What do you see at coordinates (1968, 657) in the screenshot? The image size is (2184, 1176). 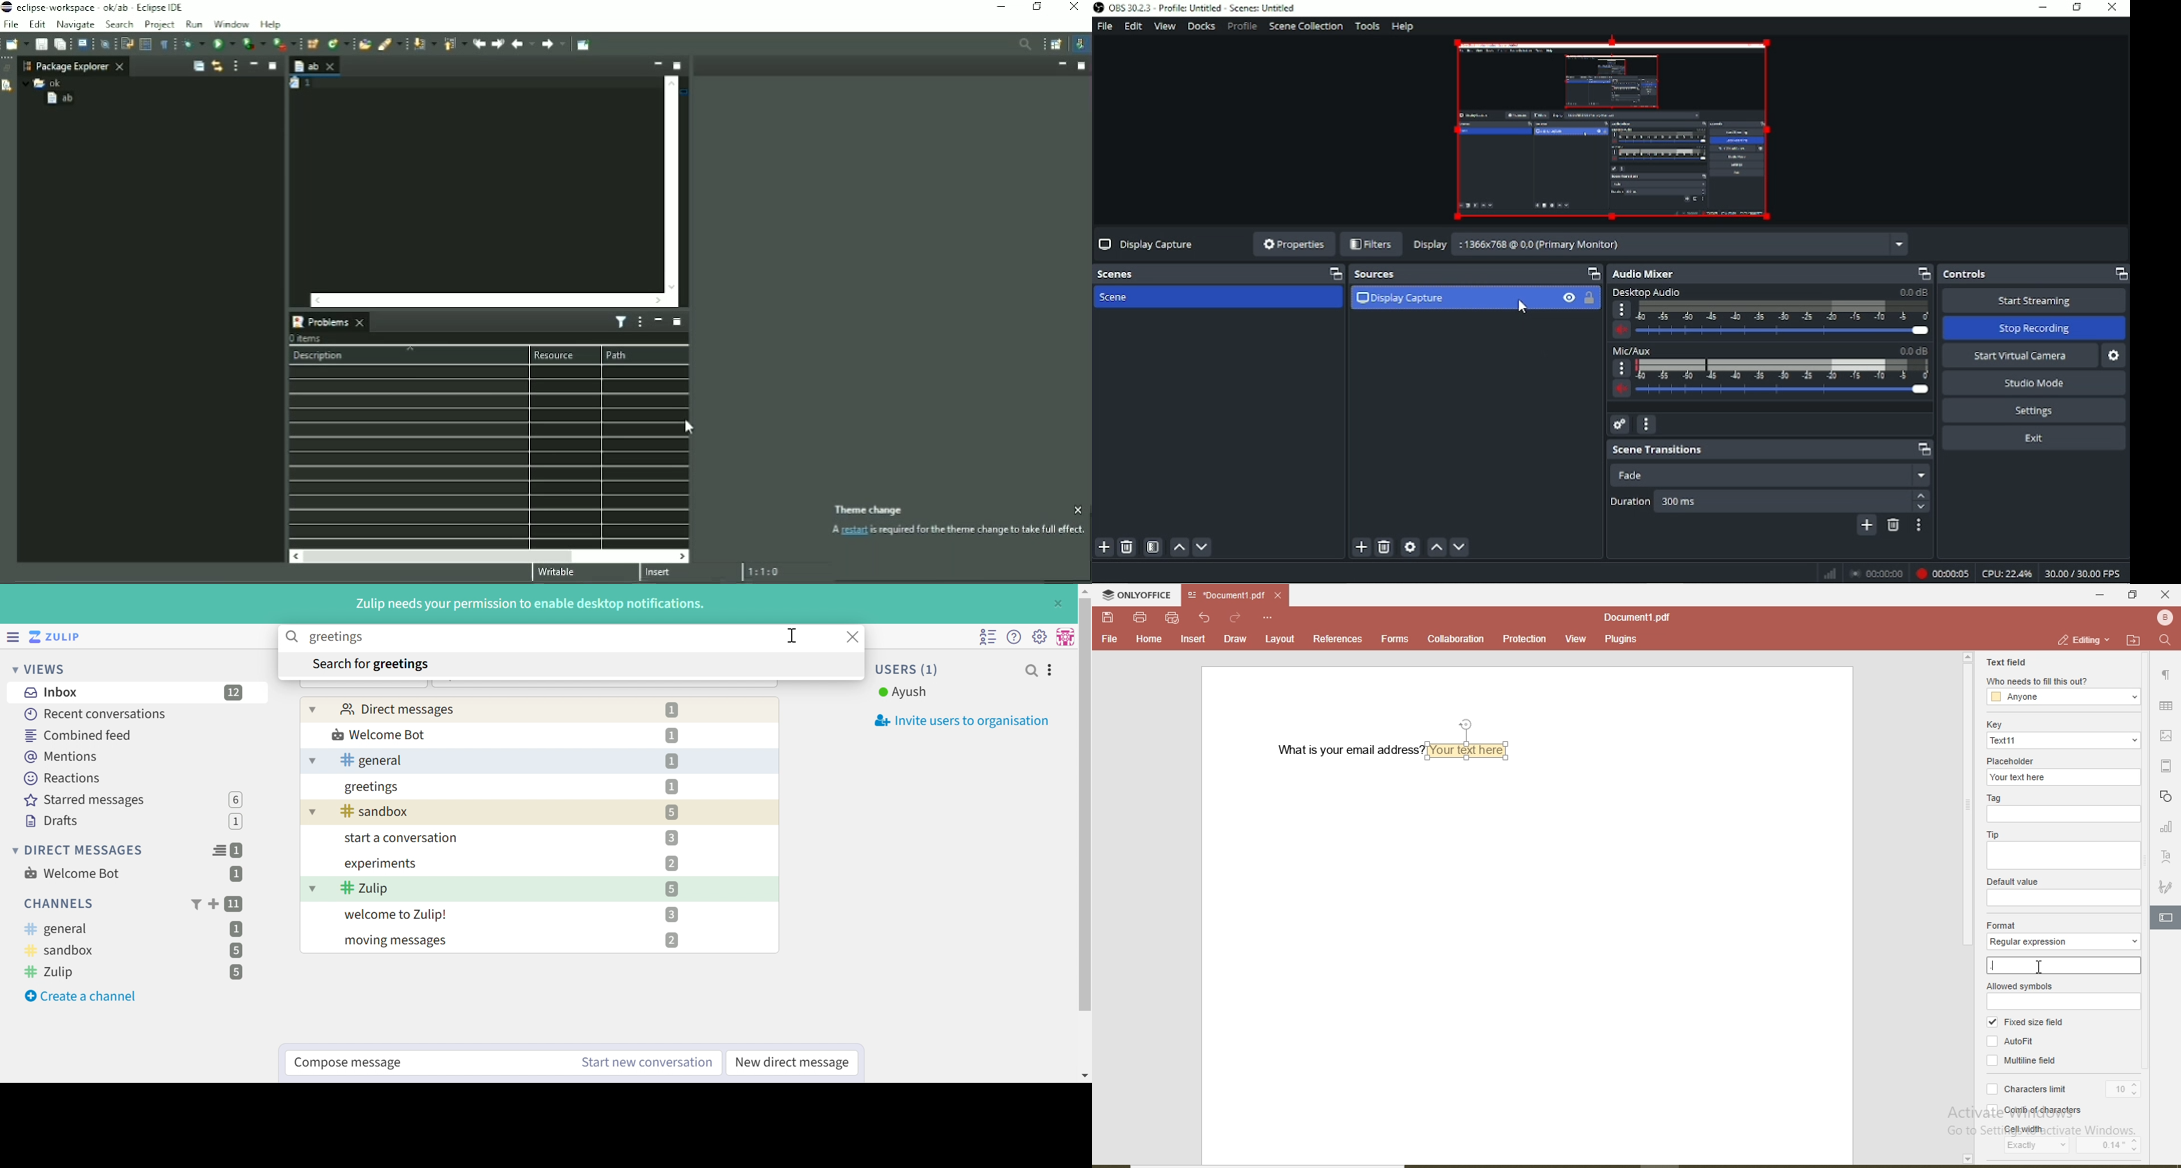 I see `page up` at bounding box center [1968, 657].